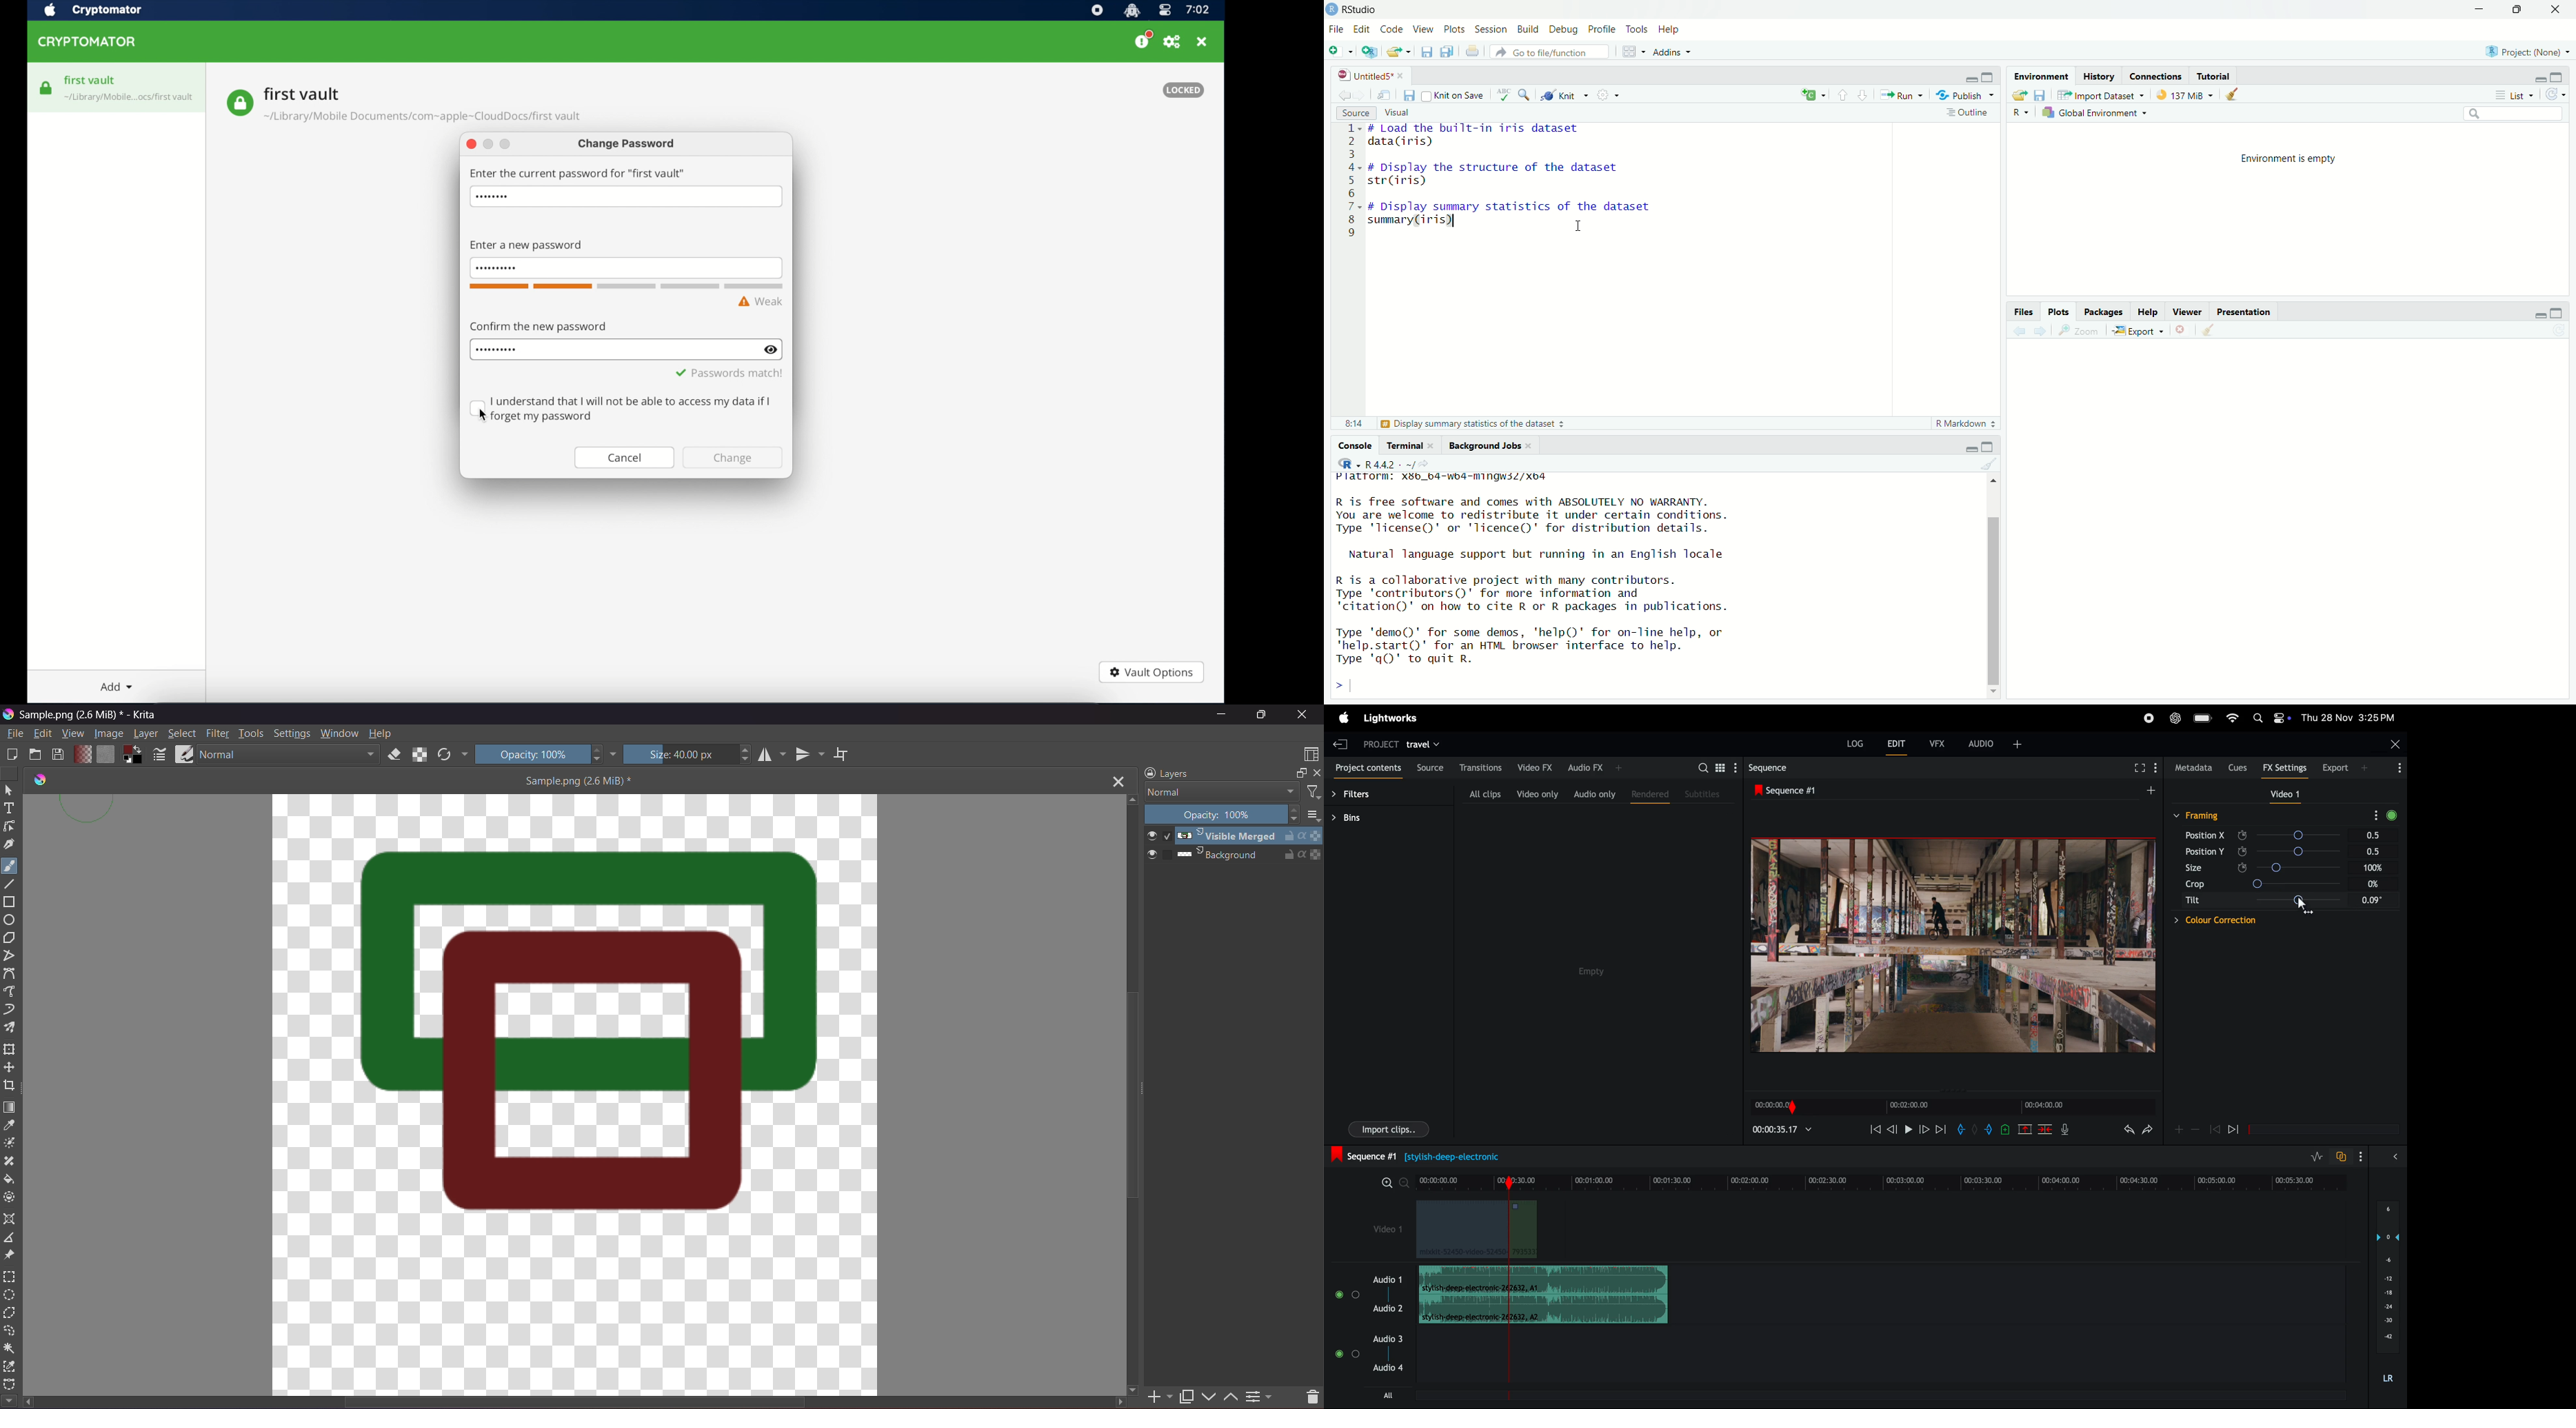  Describe the element at coordinates (2320, 836) in the screenshot. I see `Position X slider: 0.5` at that location.